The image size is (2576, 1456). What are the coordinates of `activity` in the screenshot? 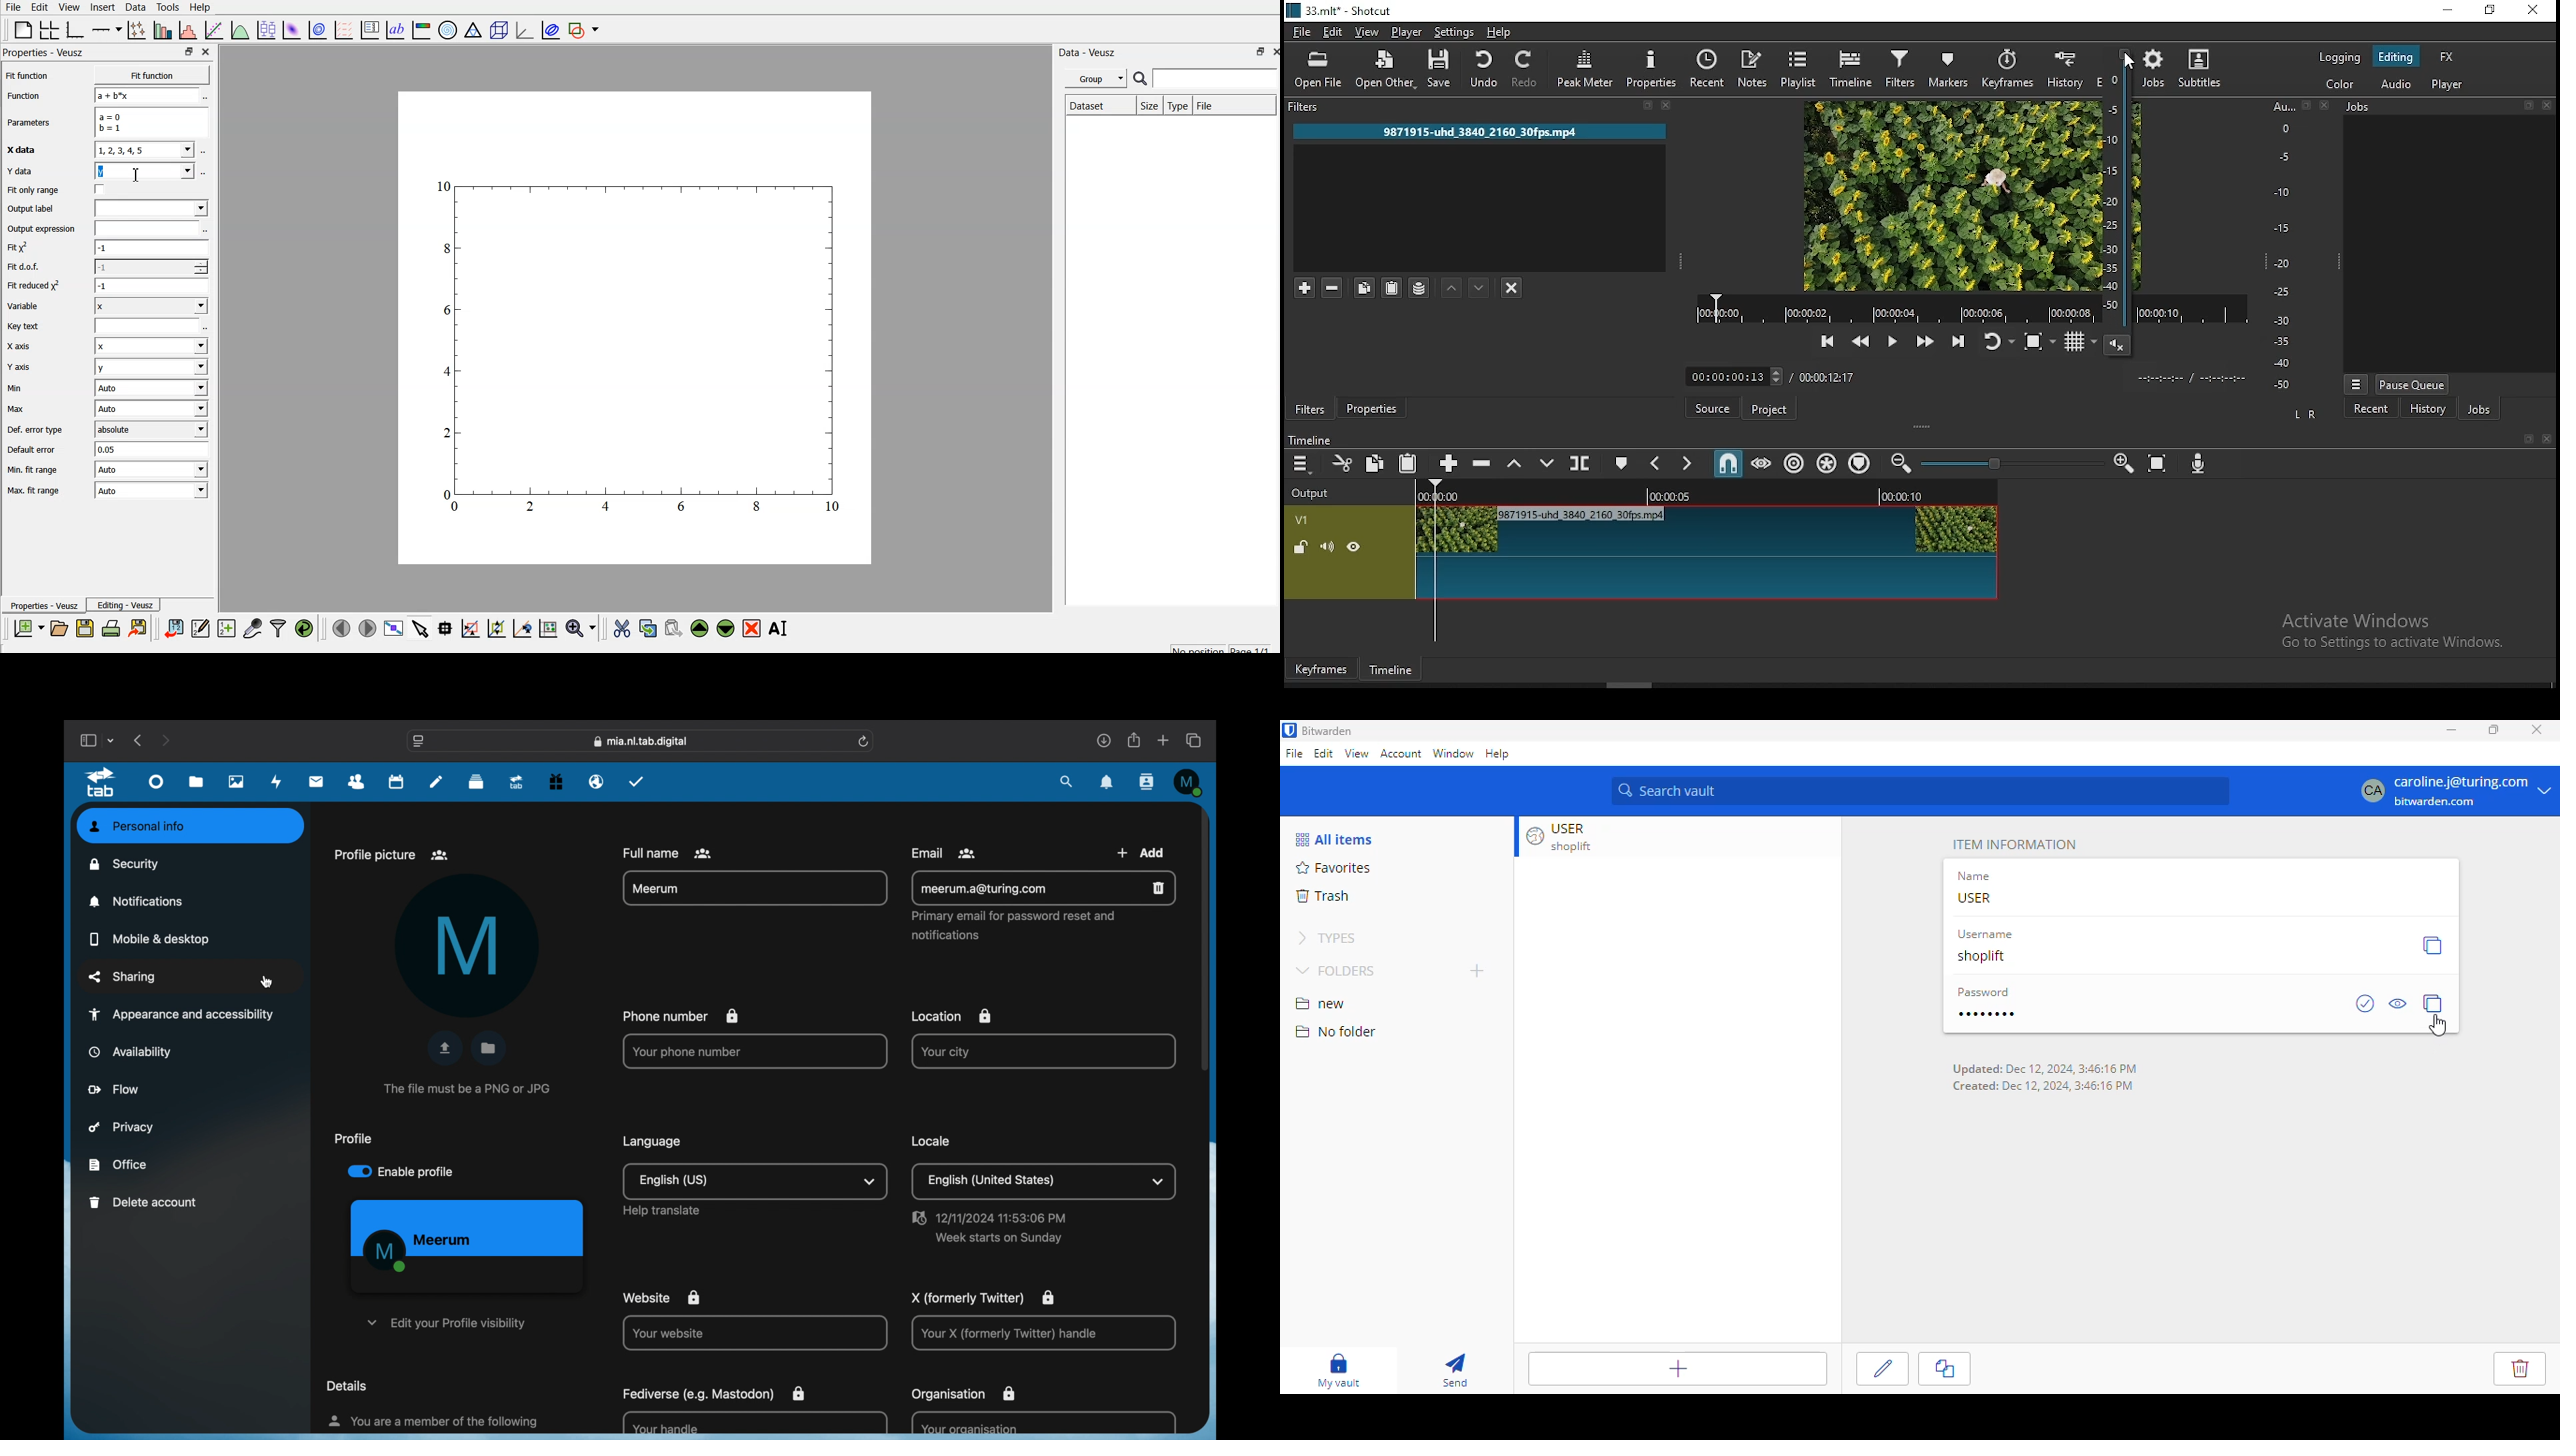 It's located at (279, 782).